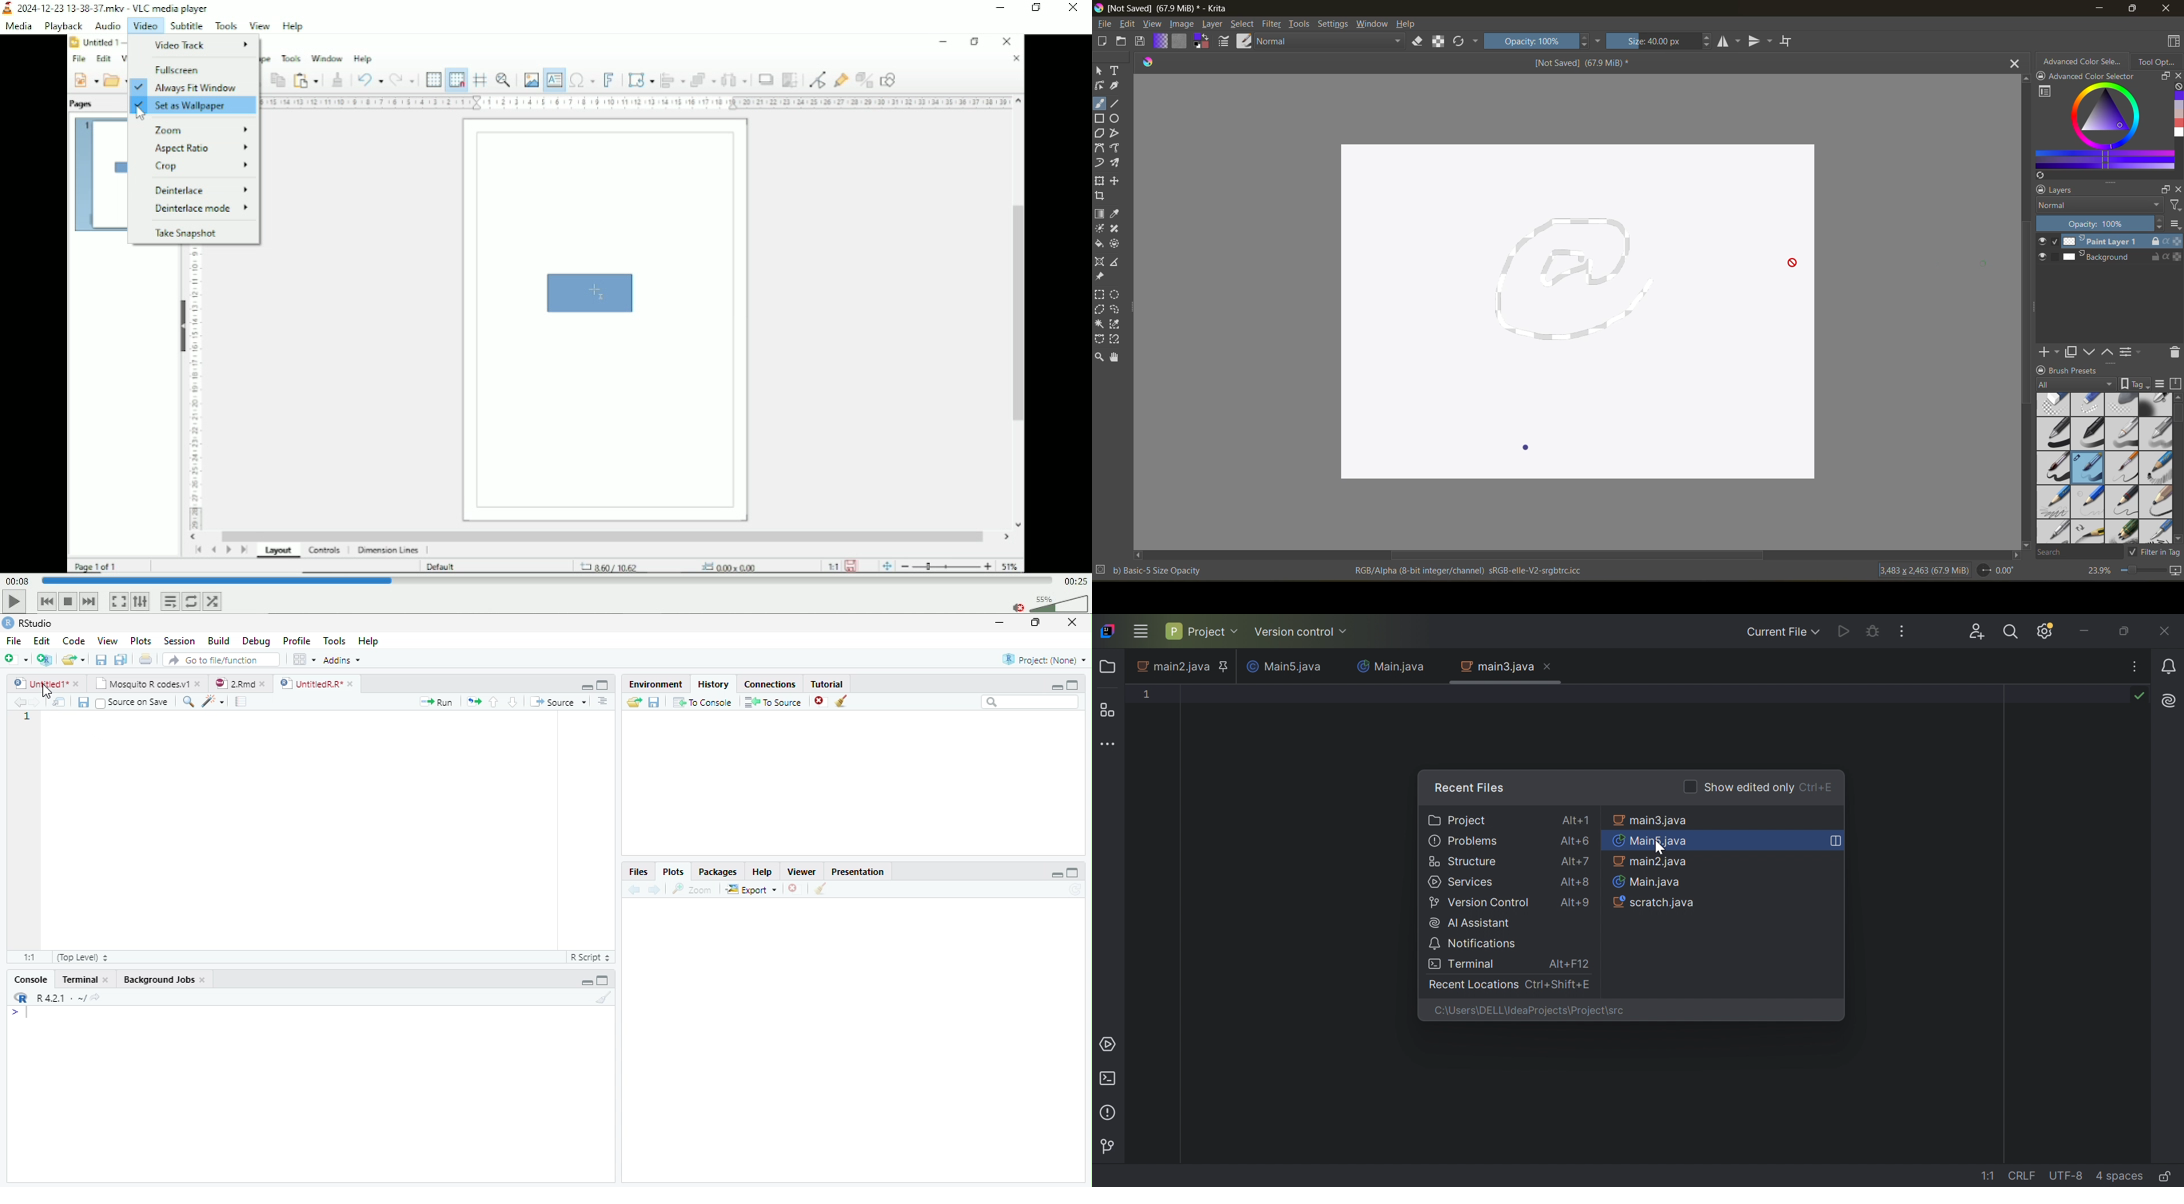 The image size is (2184, 1204). Describe the element at coordinates (213, 703) in the screenshot. I see `Magic code` at that location.